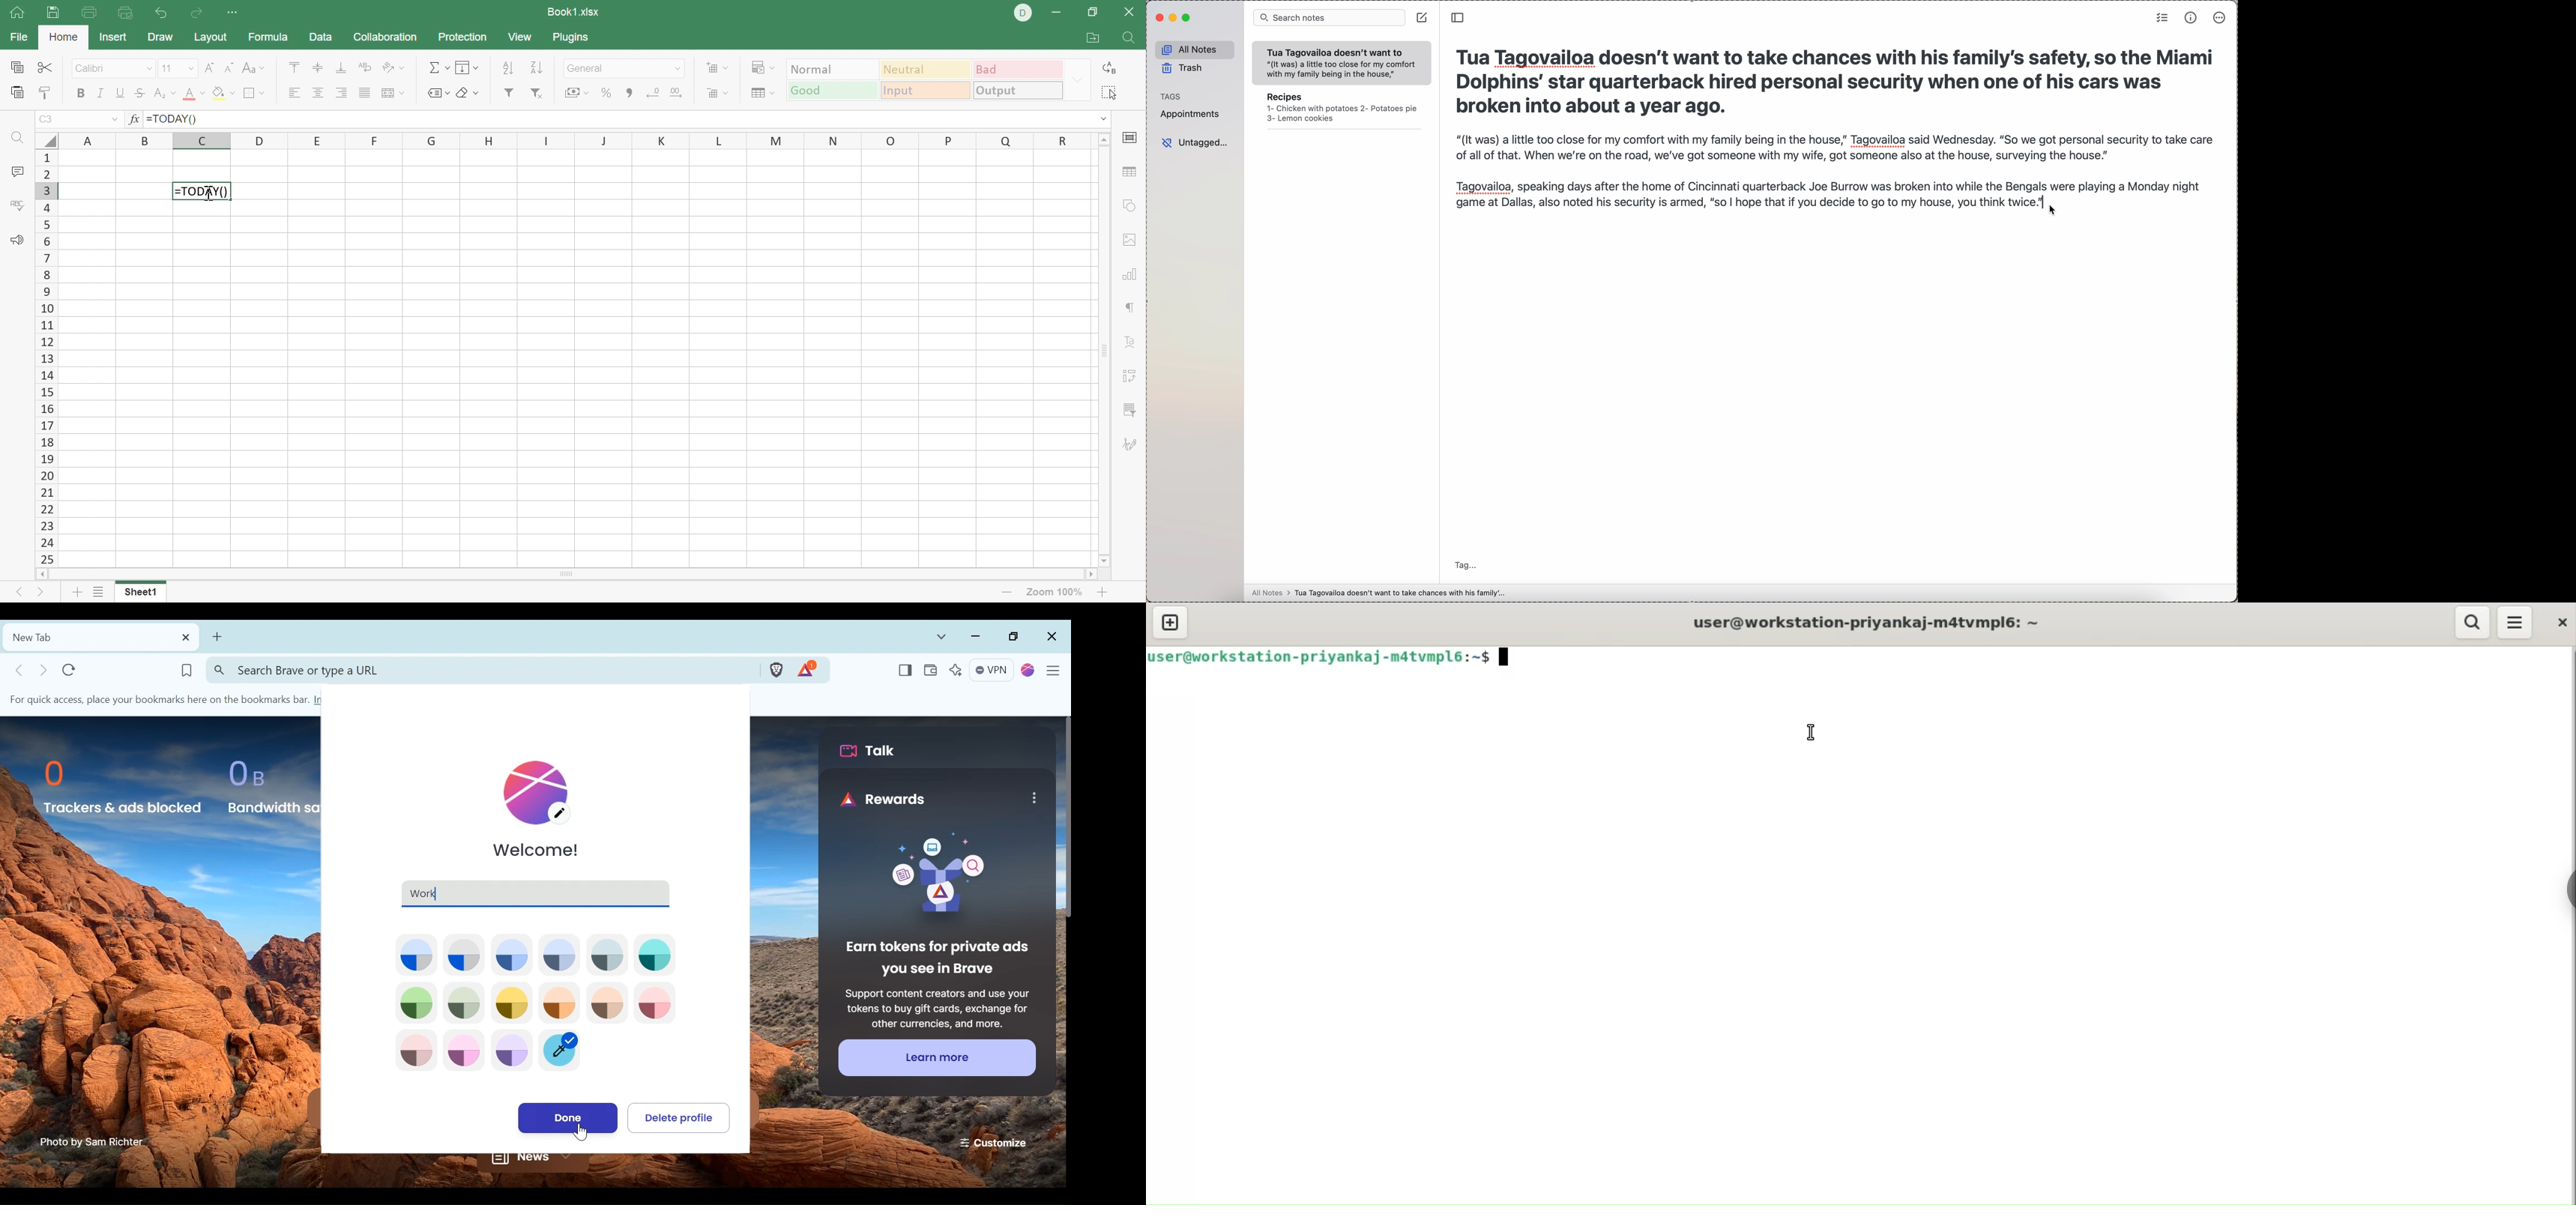 The height and width of the screenshot is (1232, 2576). I want to click on Drop Down, so click(113, 118).